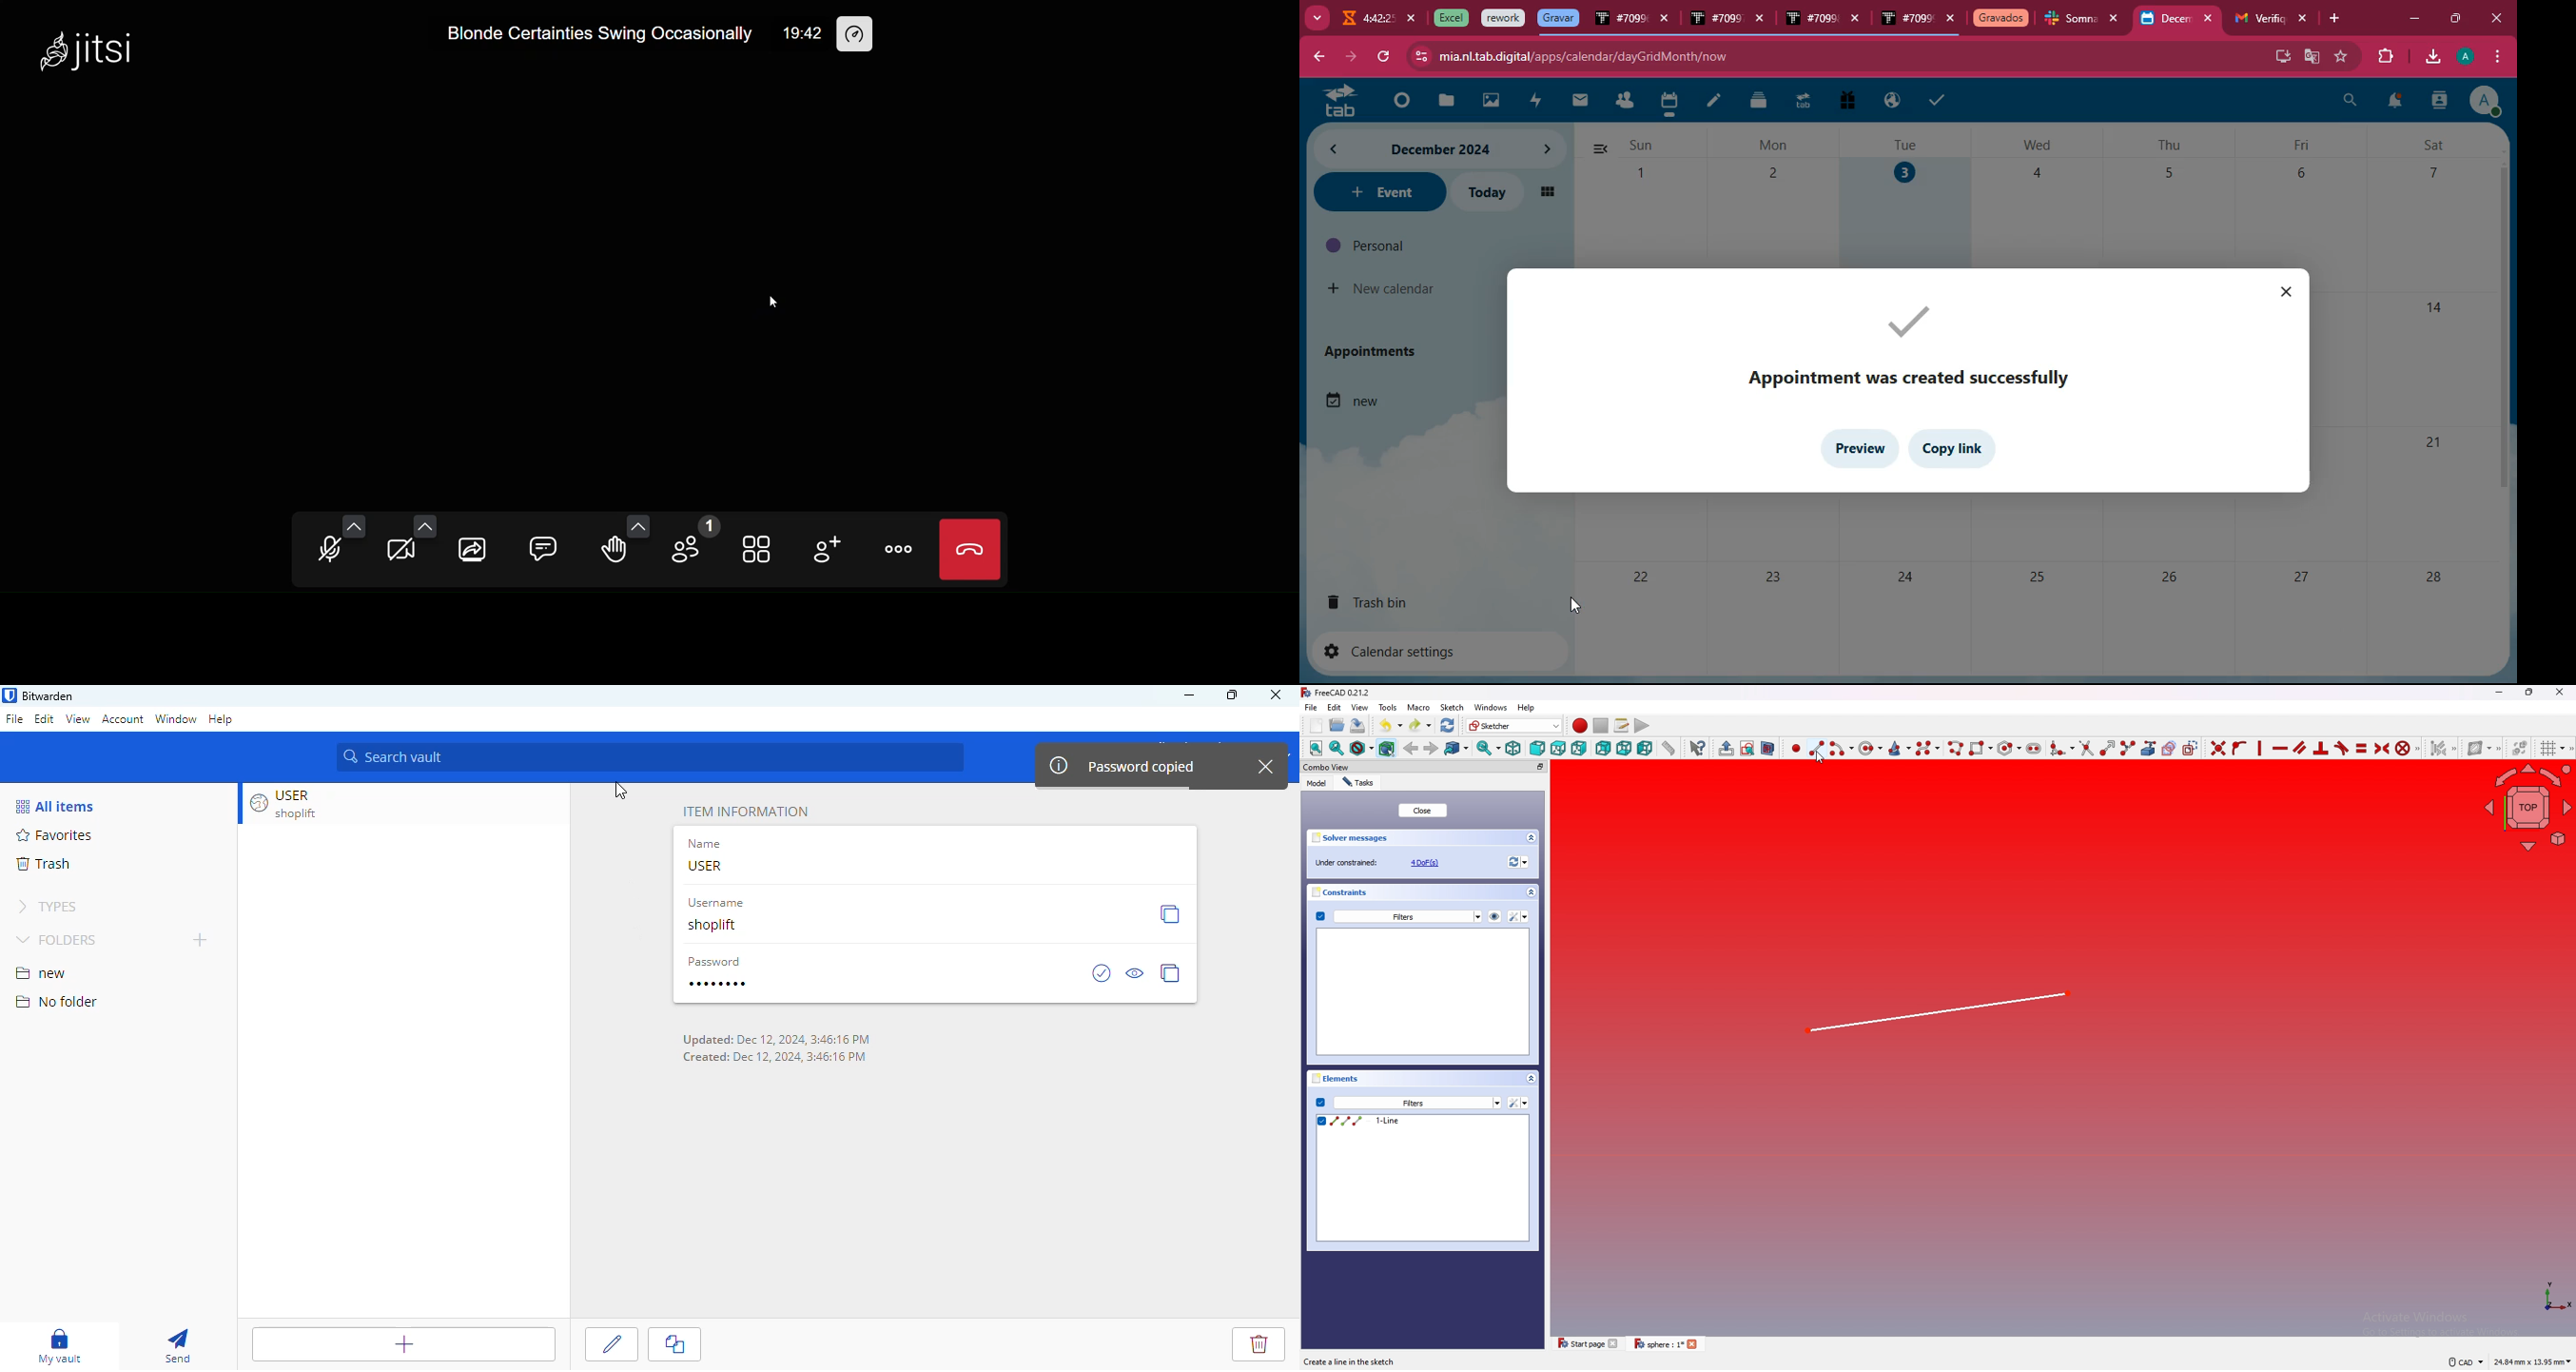 Image resolution: width=2576 pixels, height=1372 pixels. Describe the element at coordinates (1424, 1179) in the screenshot. I see `T-line` at that location.